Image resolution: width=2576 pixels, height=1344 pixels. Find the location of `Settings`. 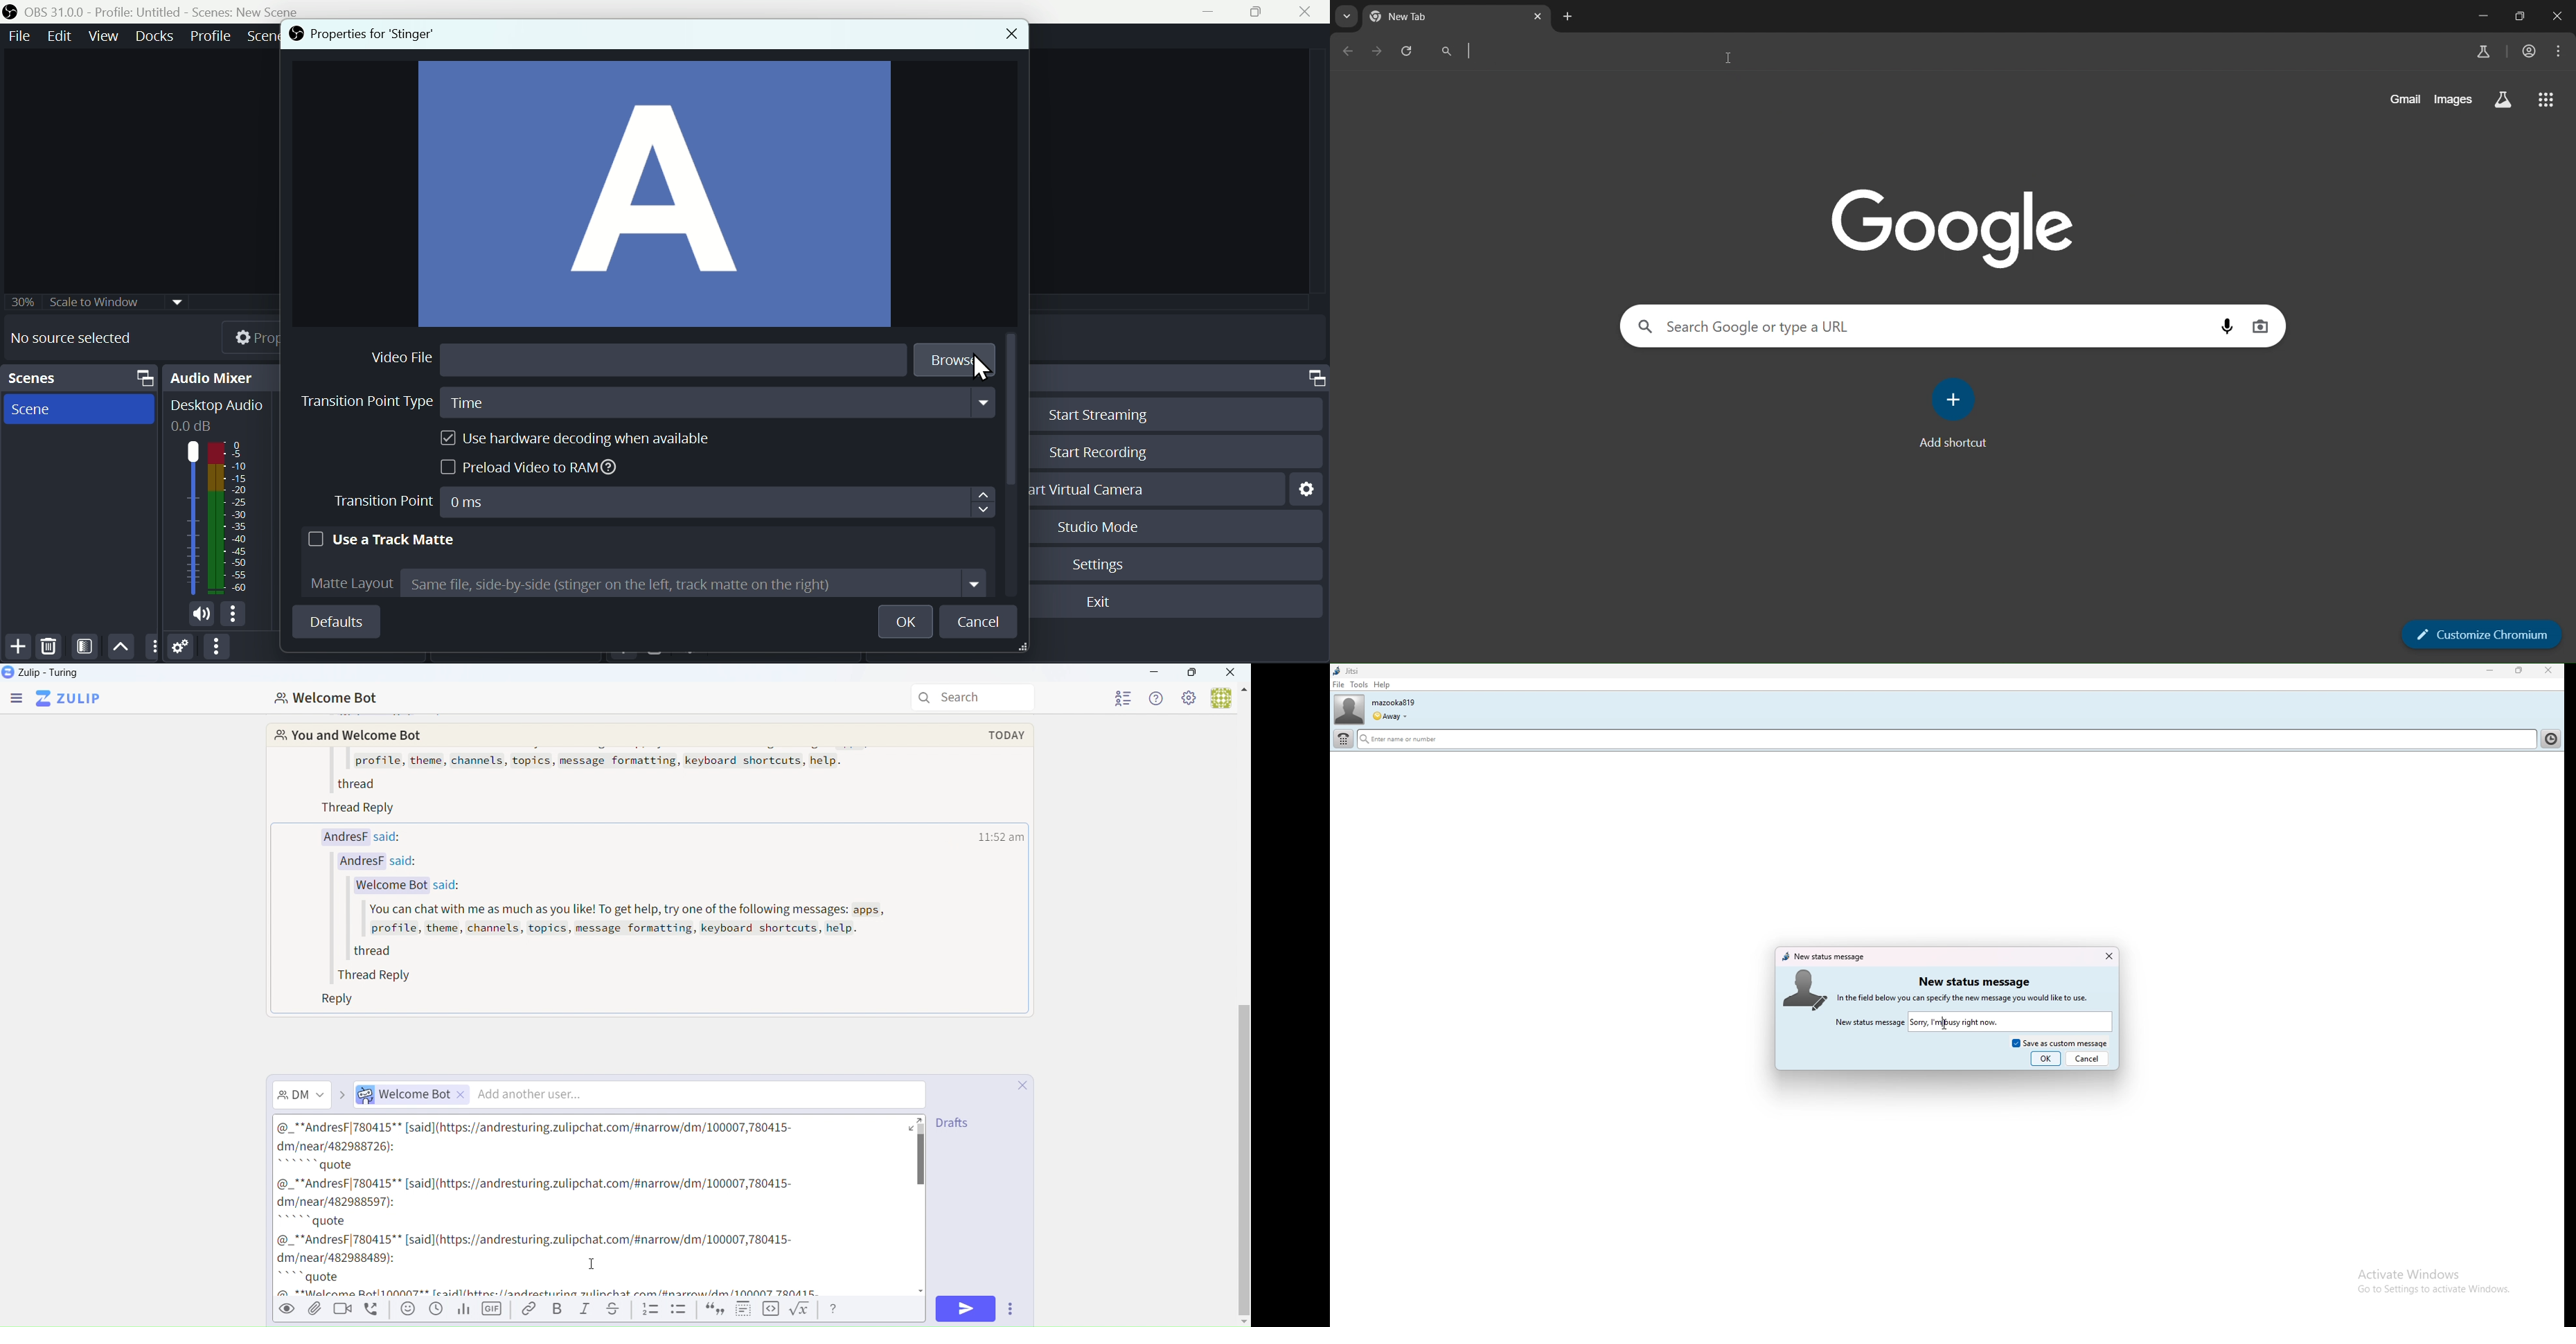

Settings is located at coordinates (1189, 697).